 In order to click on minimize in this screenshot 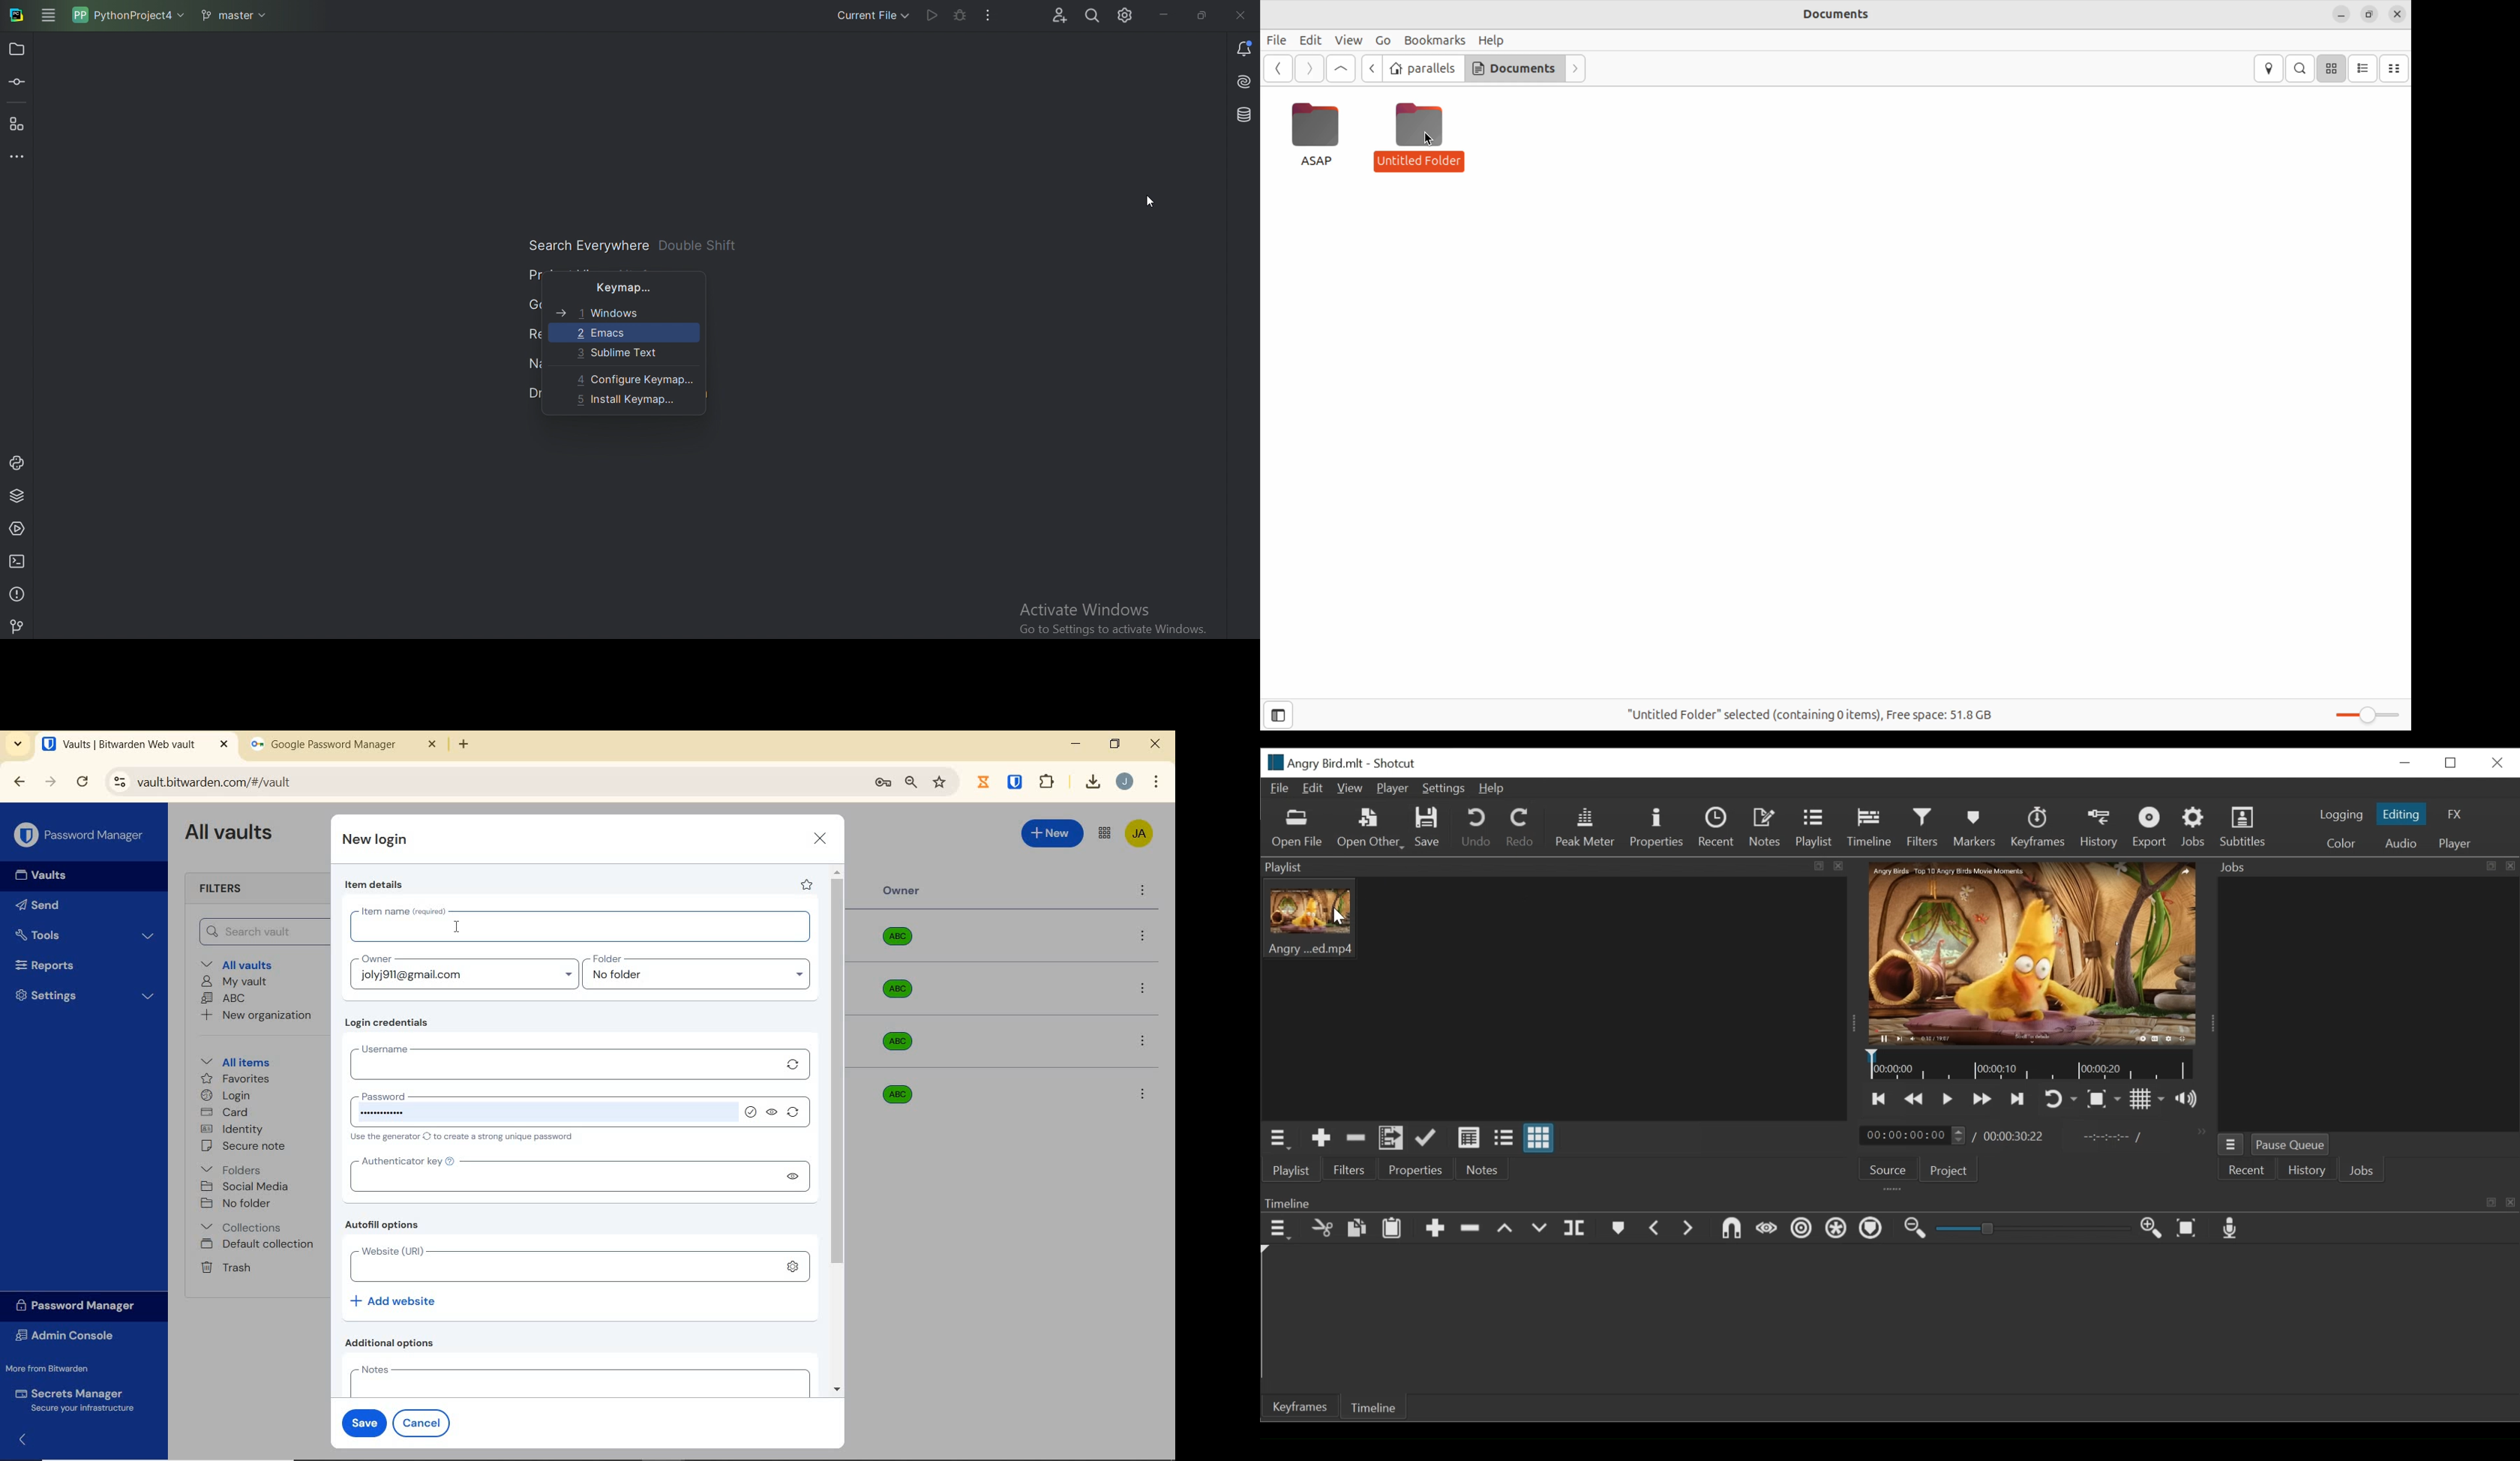, I will do `click(1075, 744)`.